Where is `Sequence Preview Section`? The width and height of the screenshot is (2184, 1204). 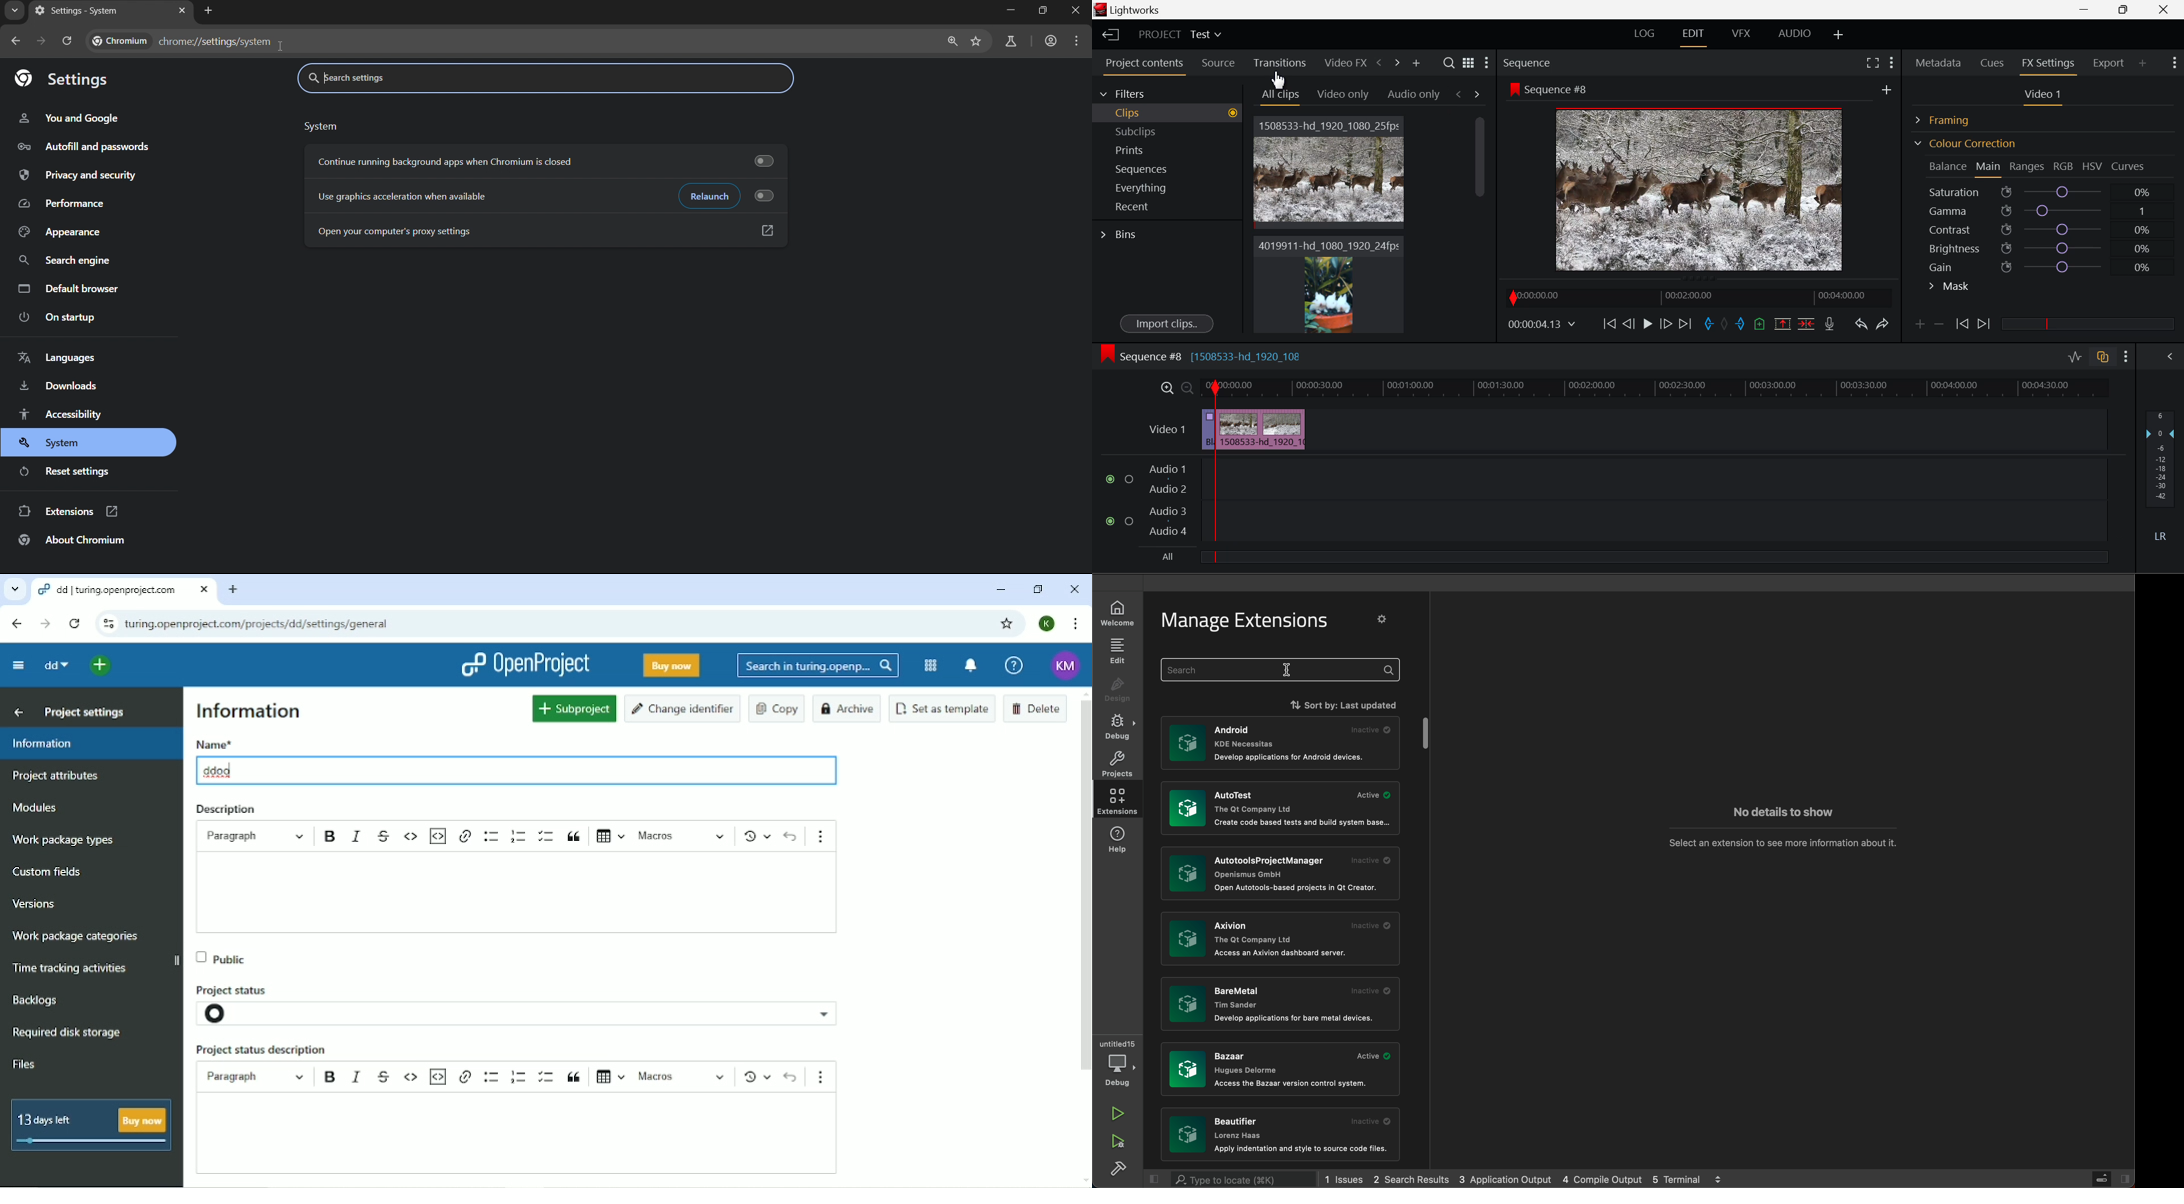
Sequence Preview Section is located at coordinates (1530, 64).